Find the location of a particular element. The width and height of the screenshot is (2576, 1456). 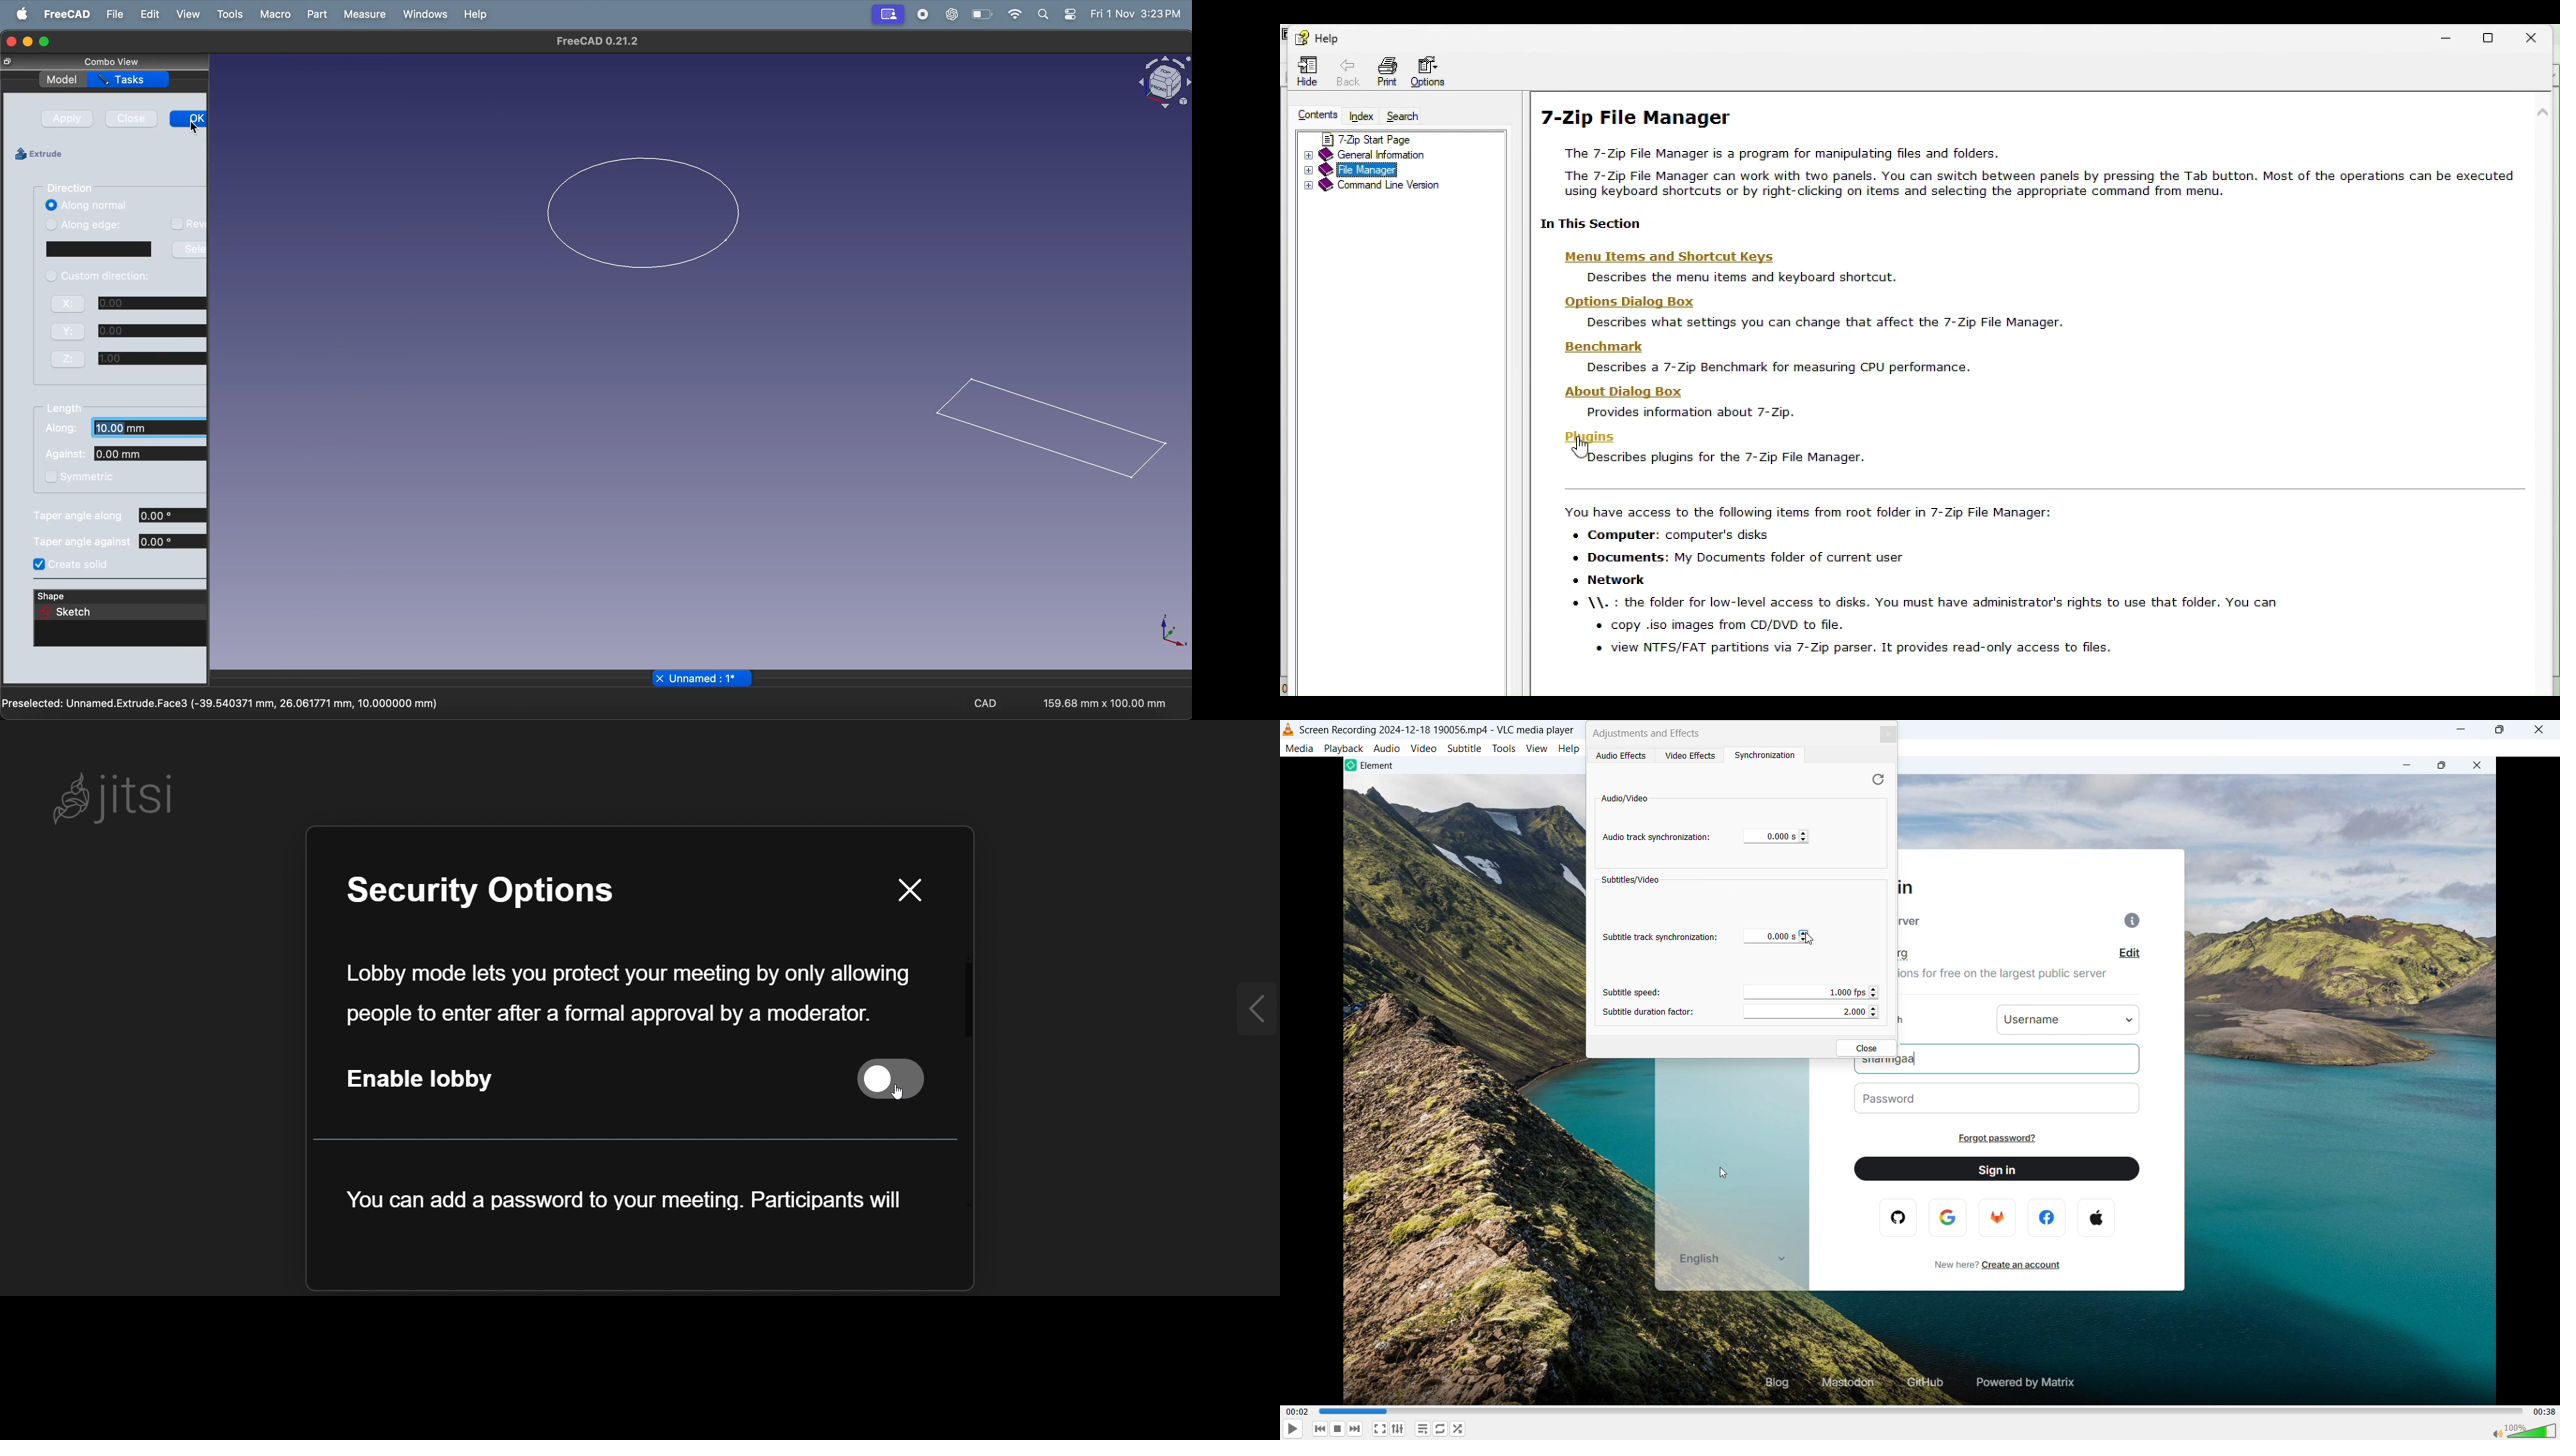

subtitle speed is located at coordinates (1633, 992).